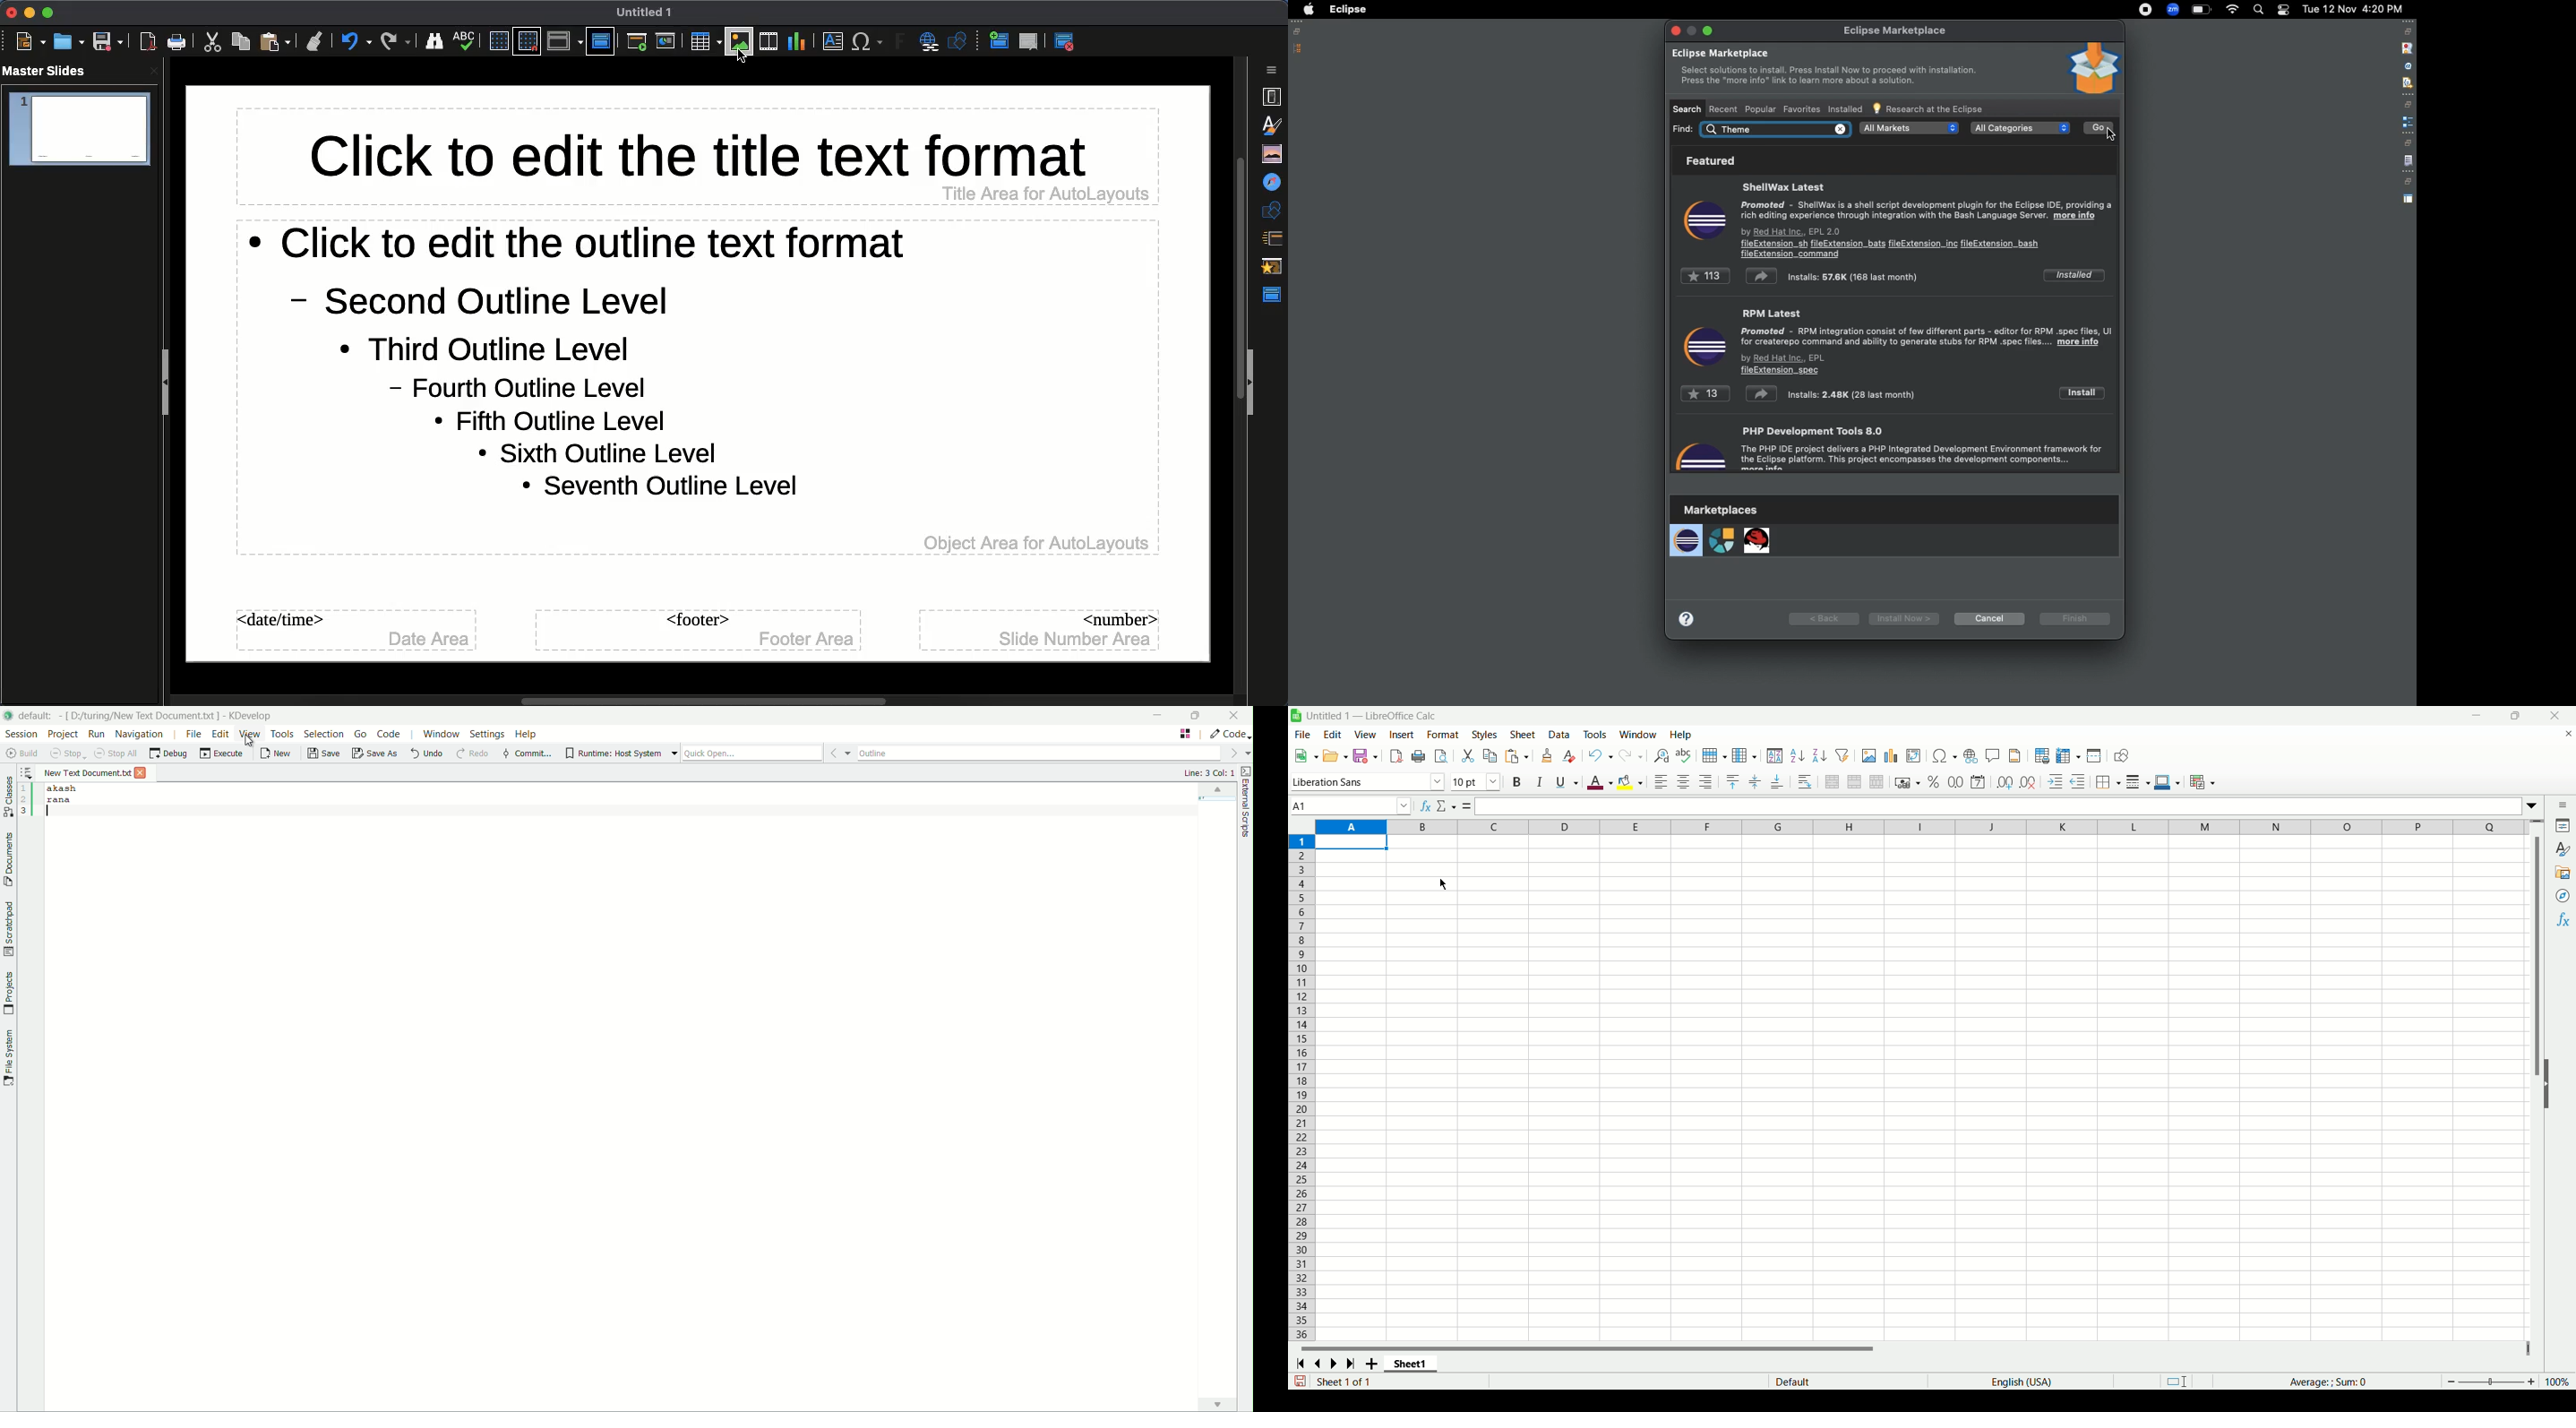  Describe the element at coordinates (838, 751) in the screenshot. I see `more options` at that location.